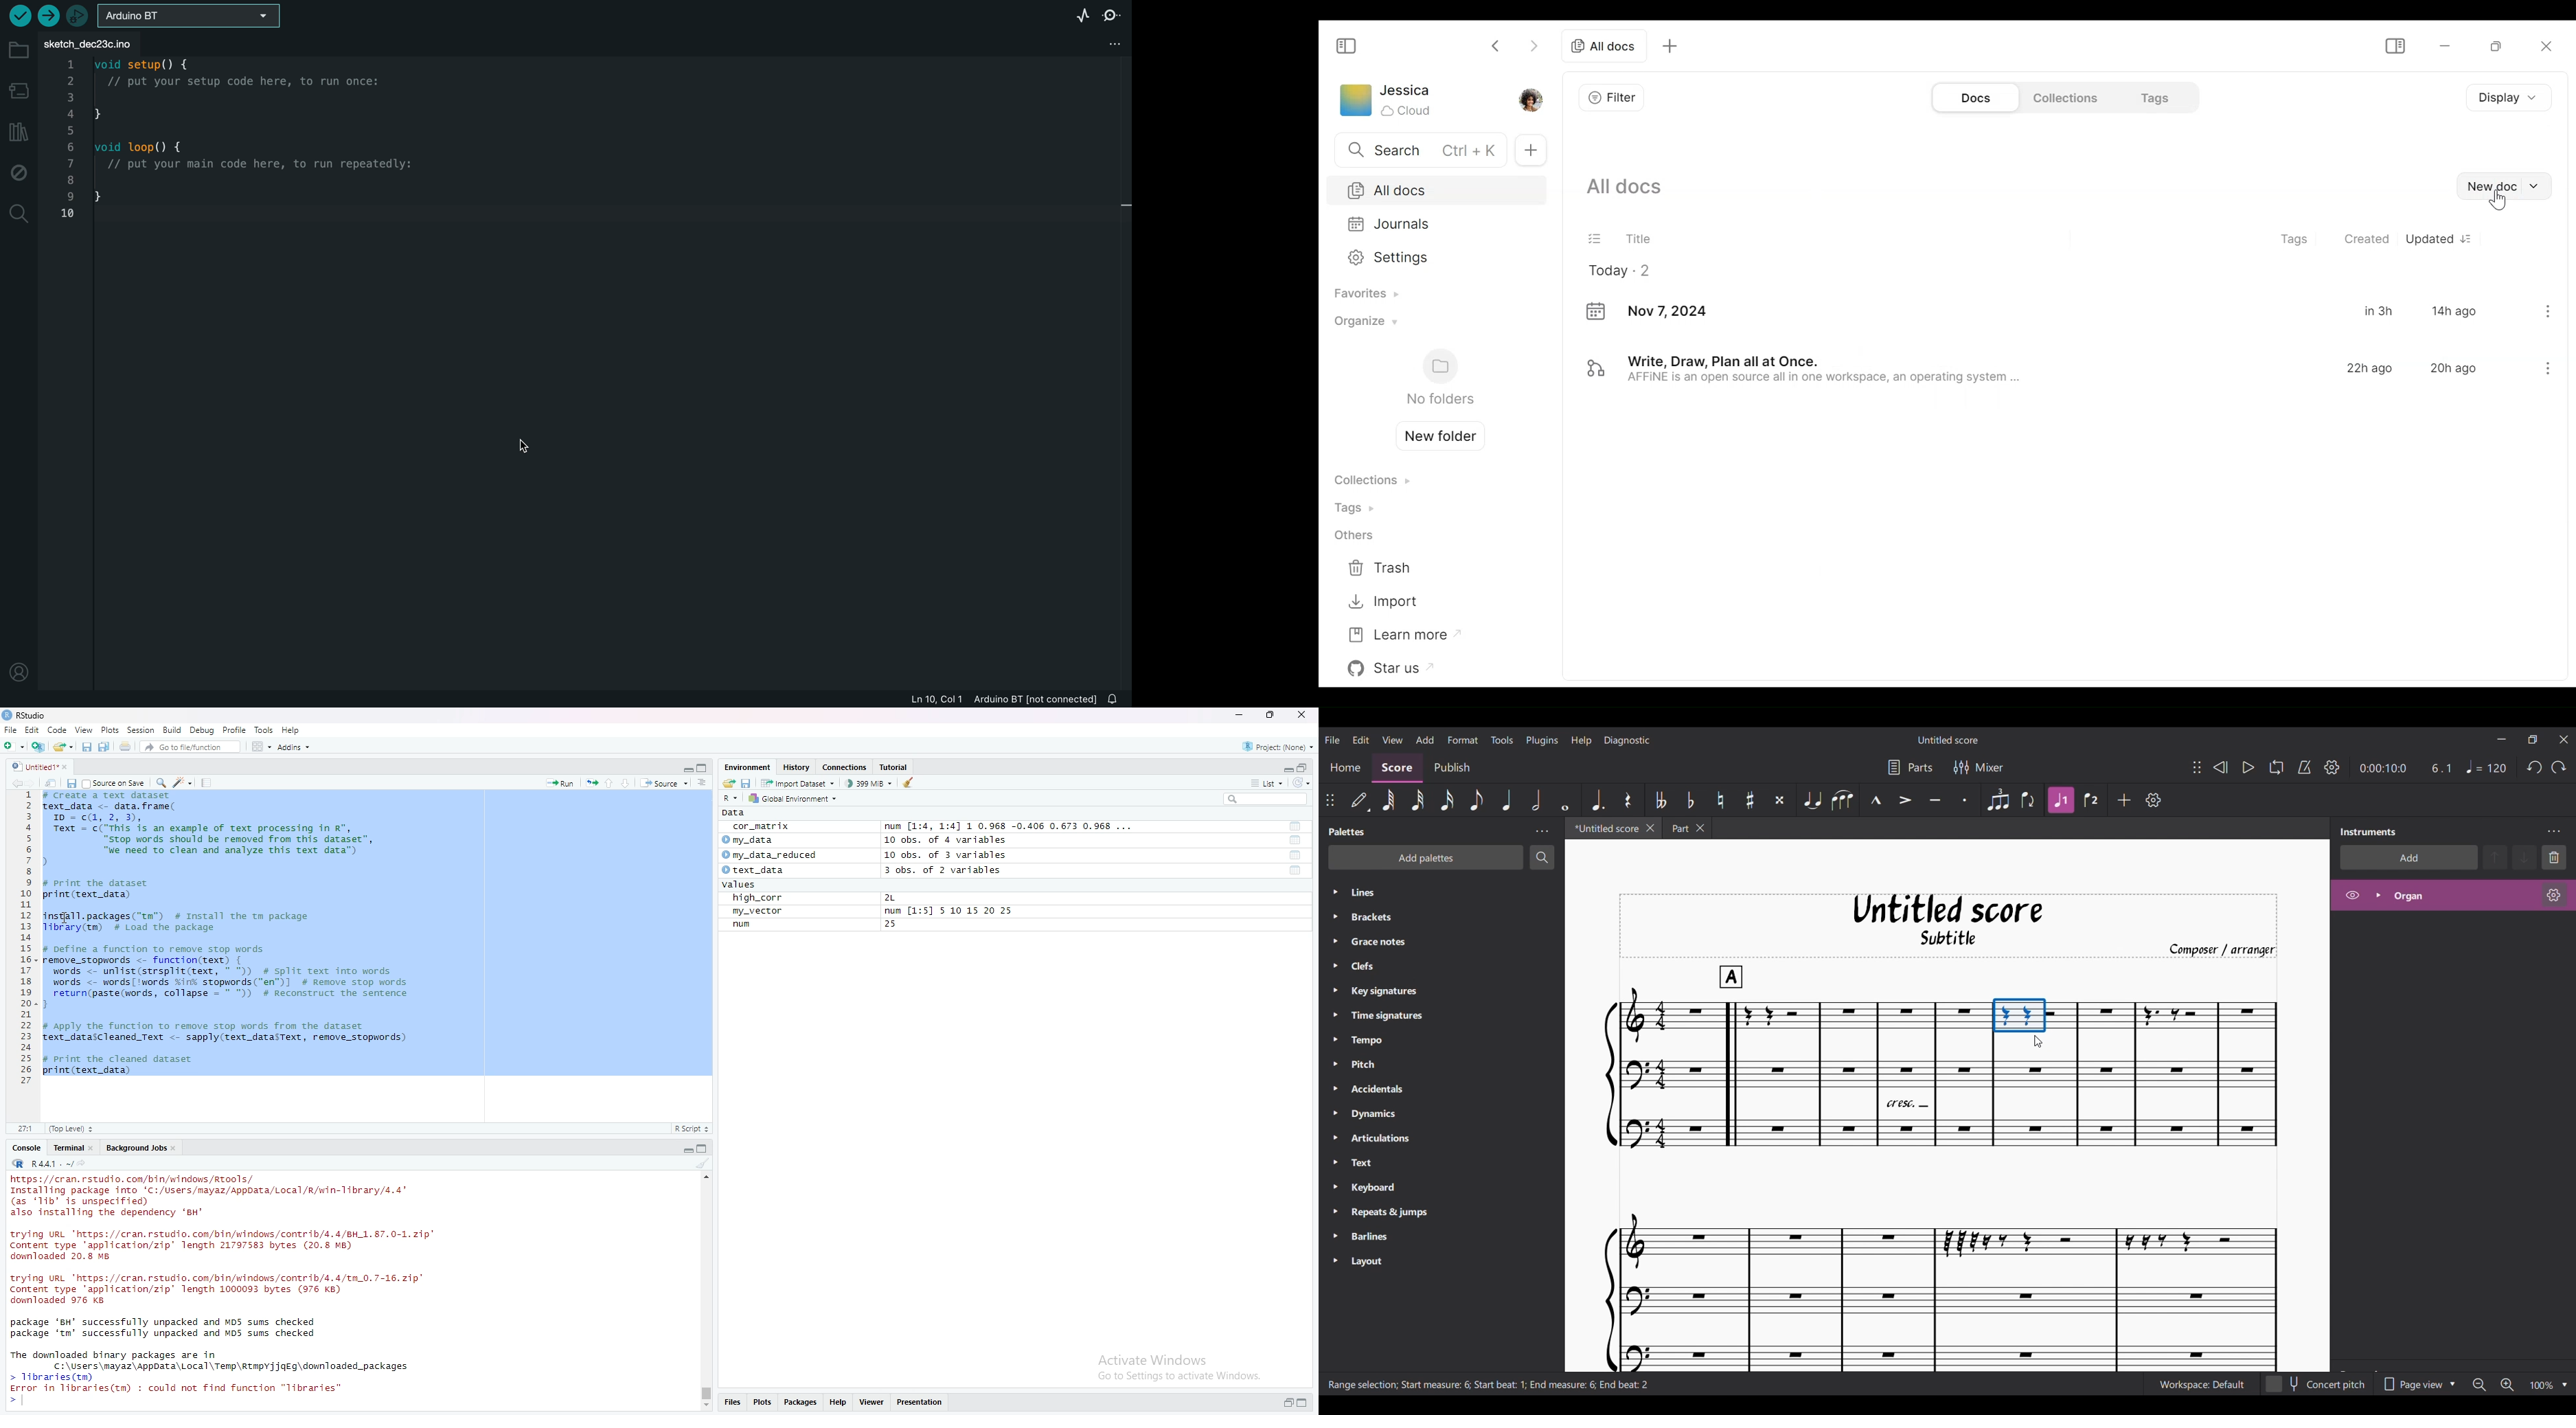  I want to click on help, so click(837, 1402).